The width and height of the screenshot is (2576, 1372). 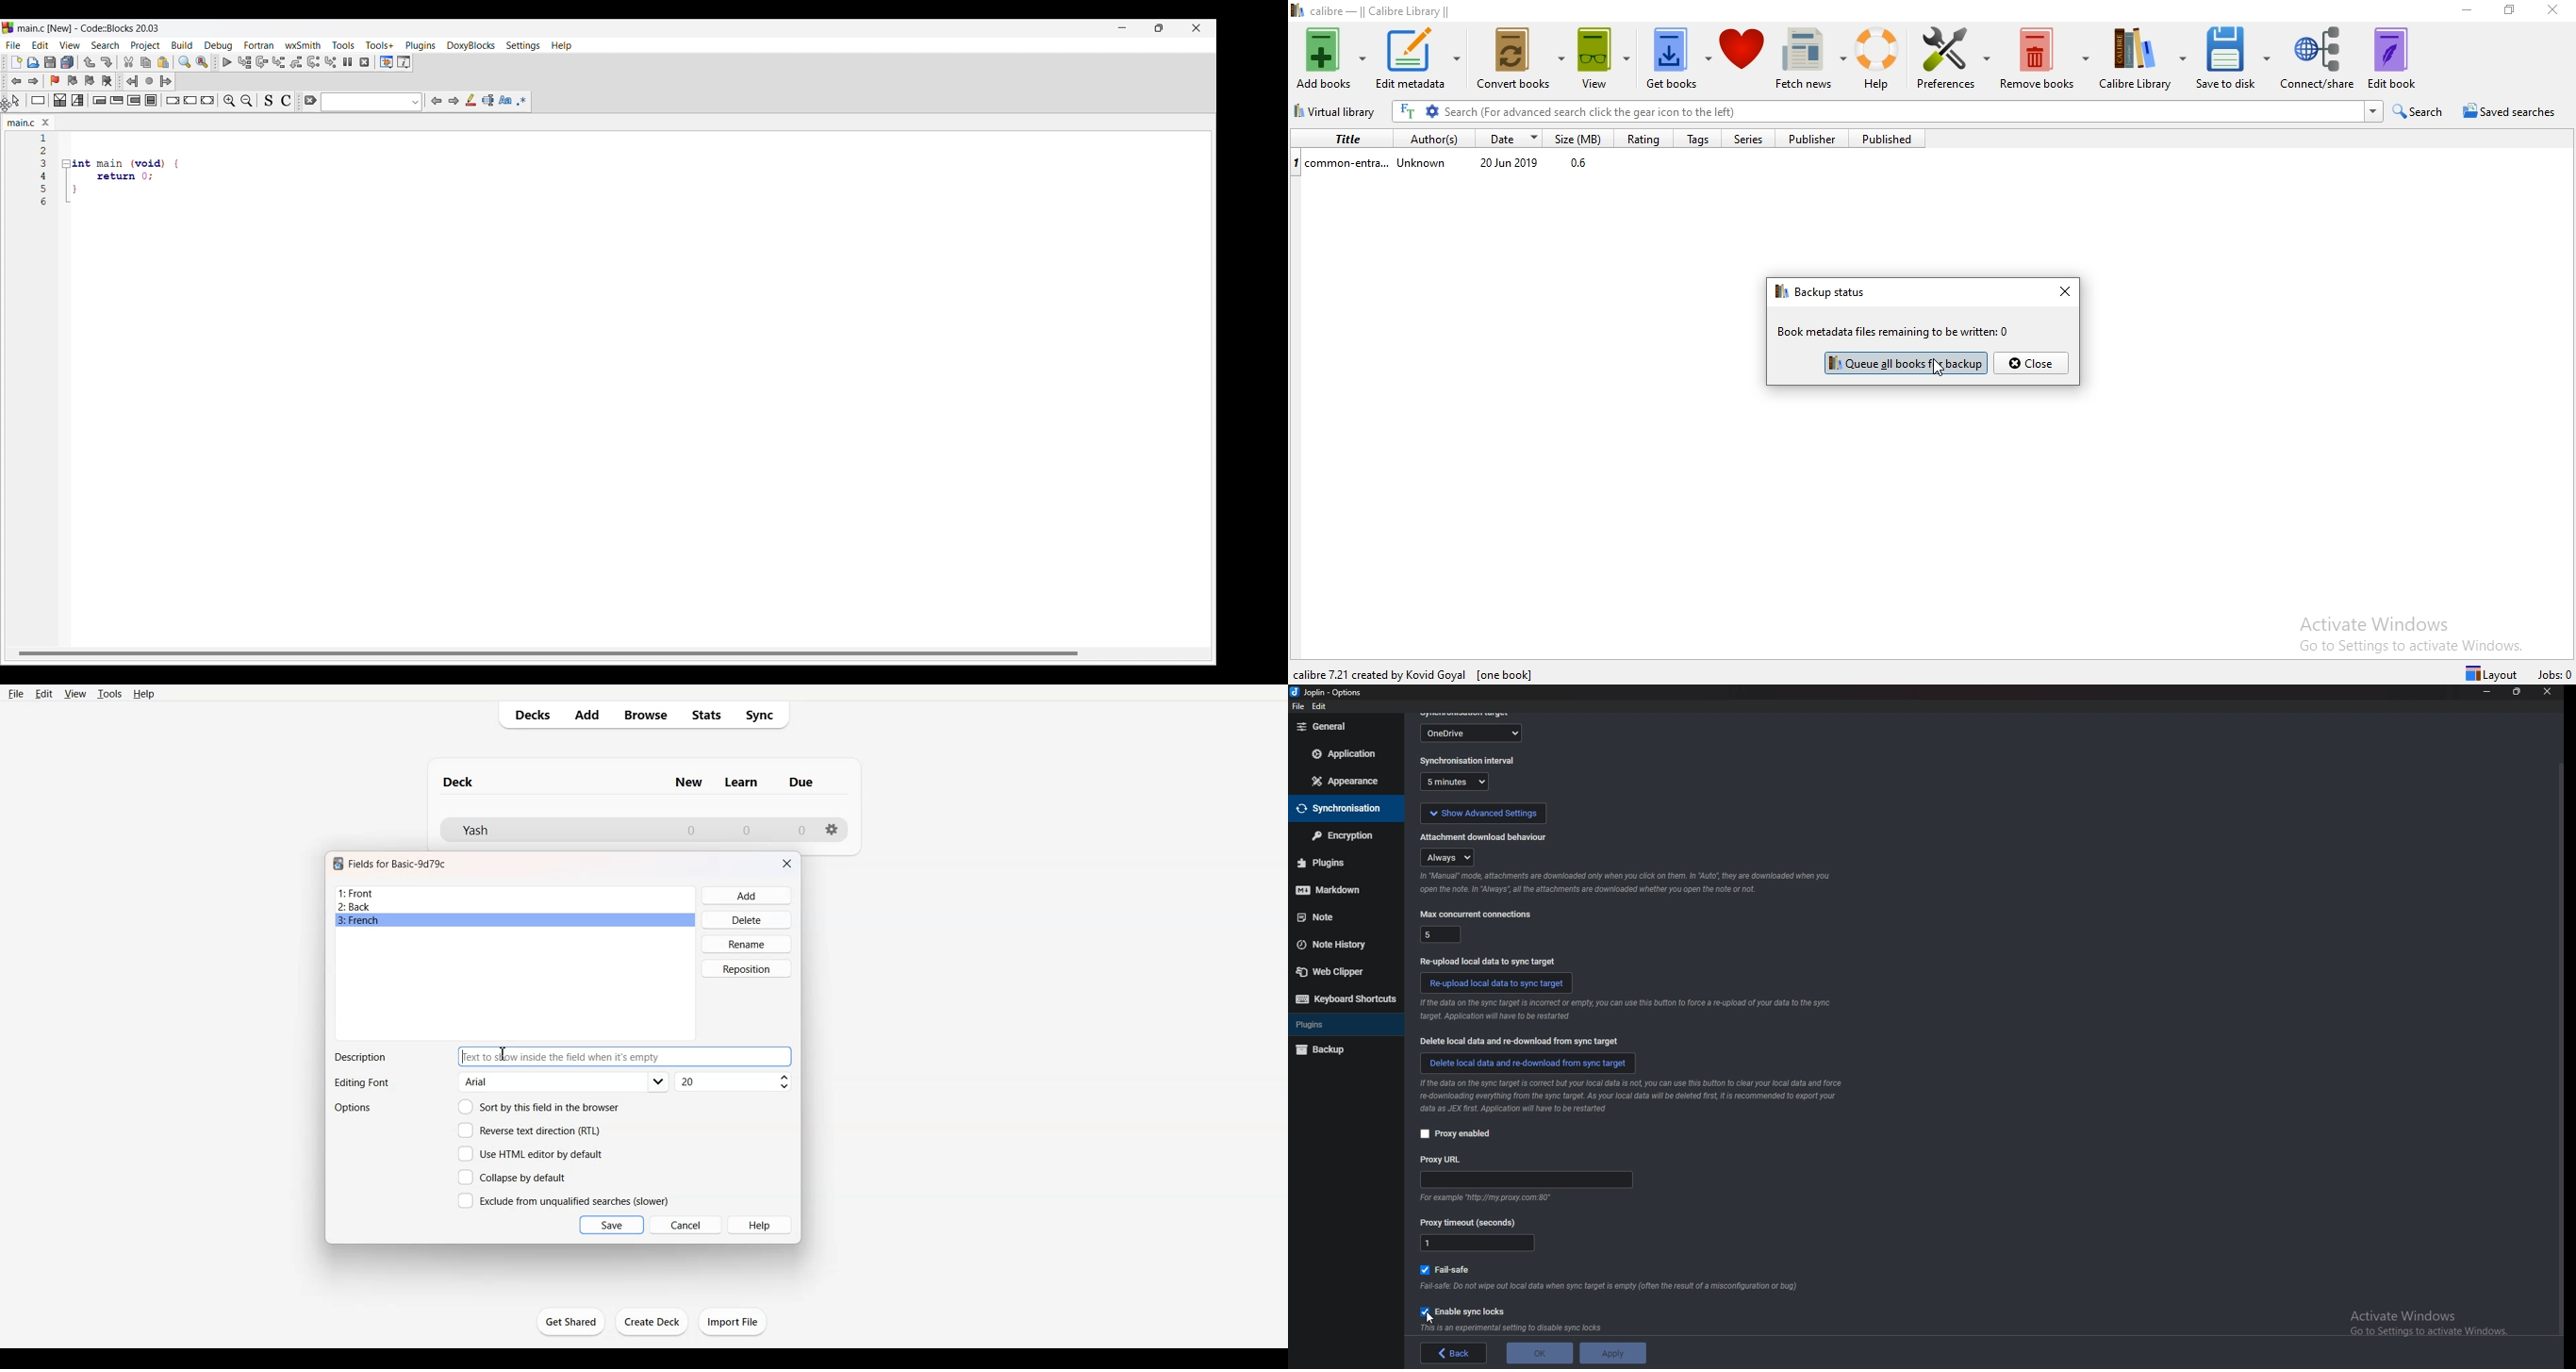 What do you see at coordinates (1527, 1181) in the screenshot?
I see `proxy url` at bounding box center [1527, 1181].